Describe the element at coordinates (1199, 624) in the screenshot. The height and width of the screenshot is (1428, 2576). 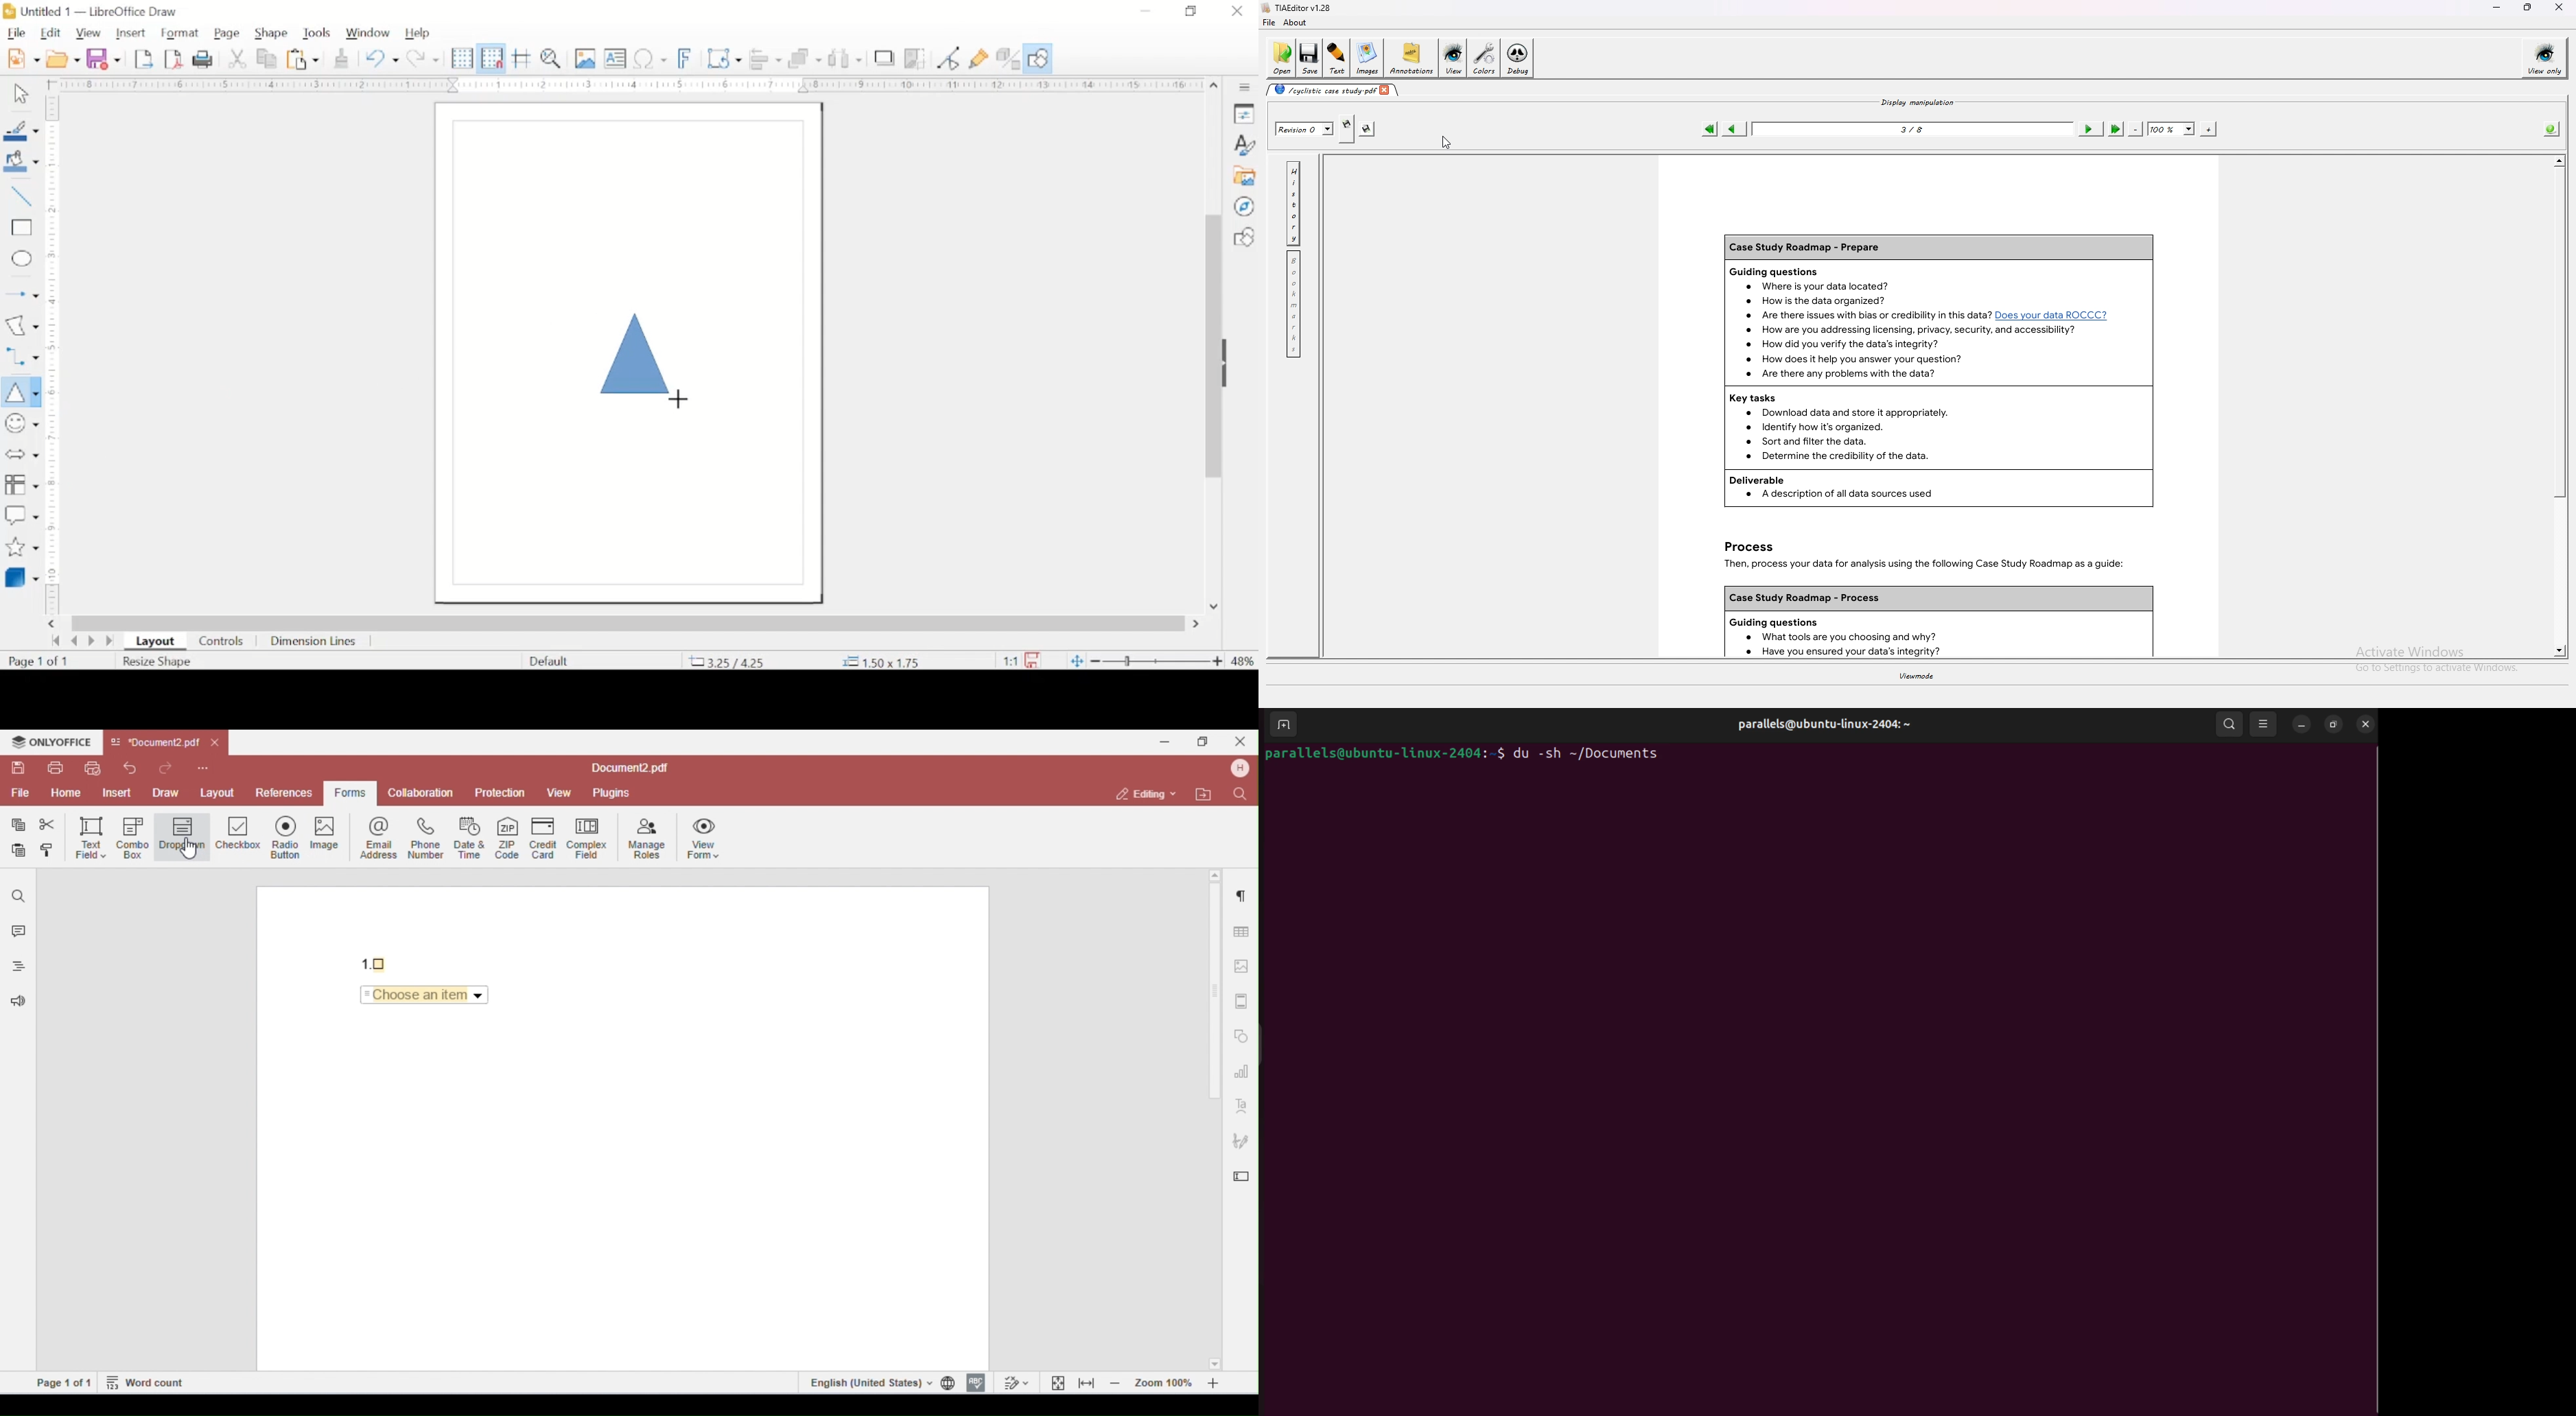
I see `scroll right arrow` at that location.